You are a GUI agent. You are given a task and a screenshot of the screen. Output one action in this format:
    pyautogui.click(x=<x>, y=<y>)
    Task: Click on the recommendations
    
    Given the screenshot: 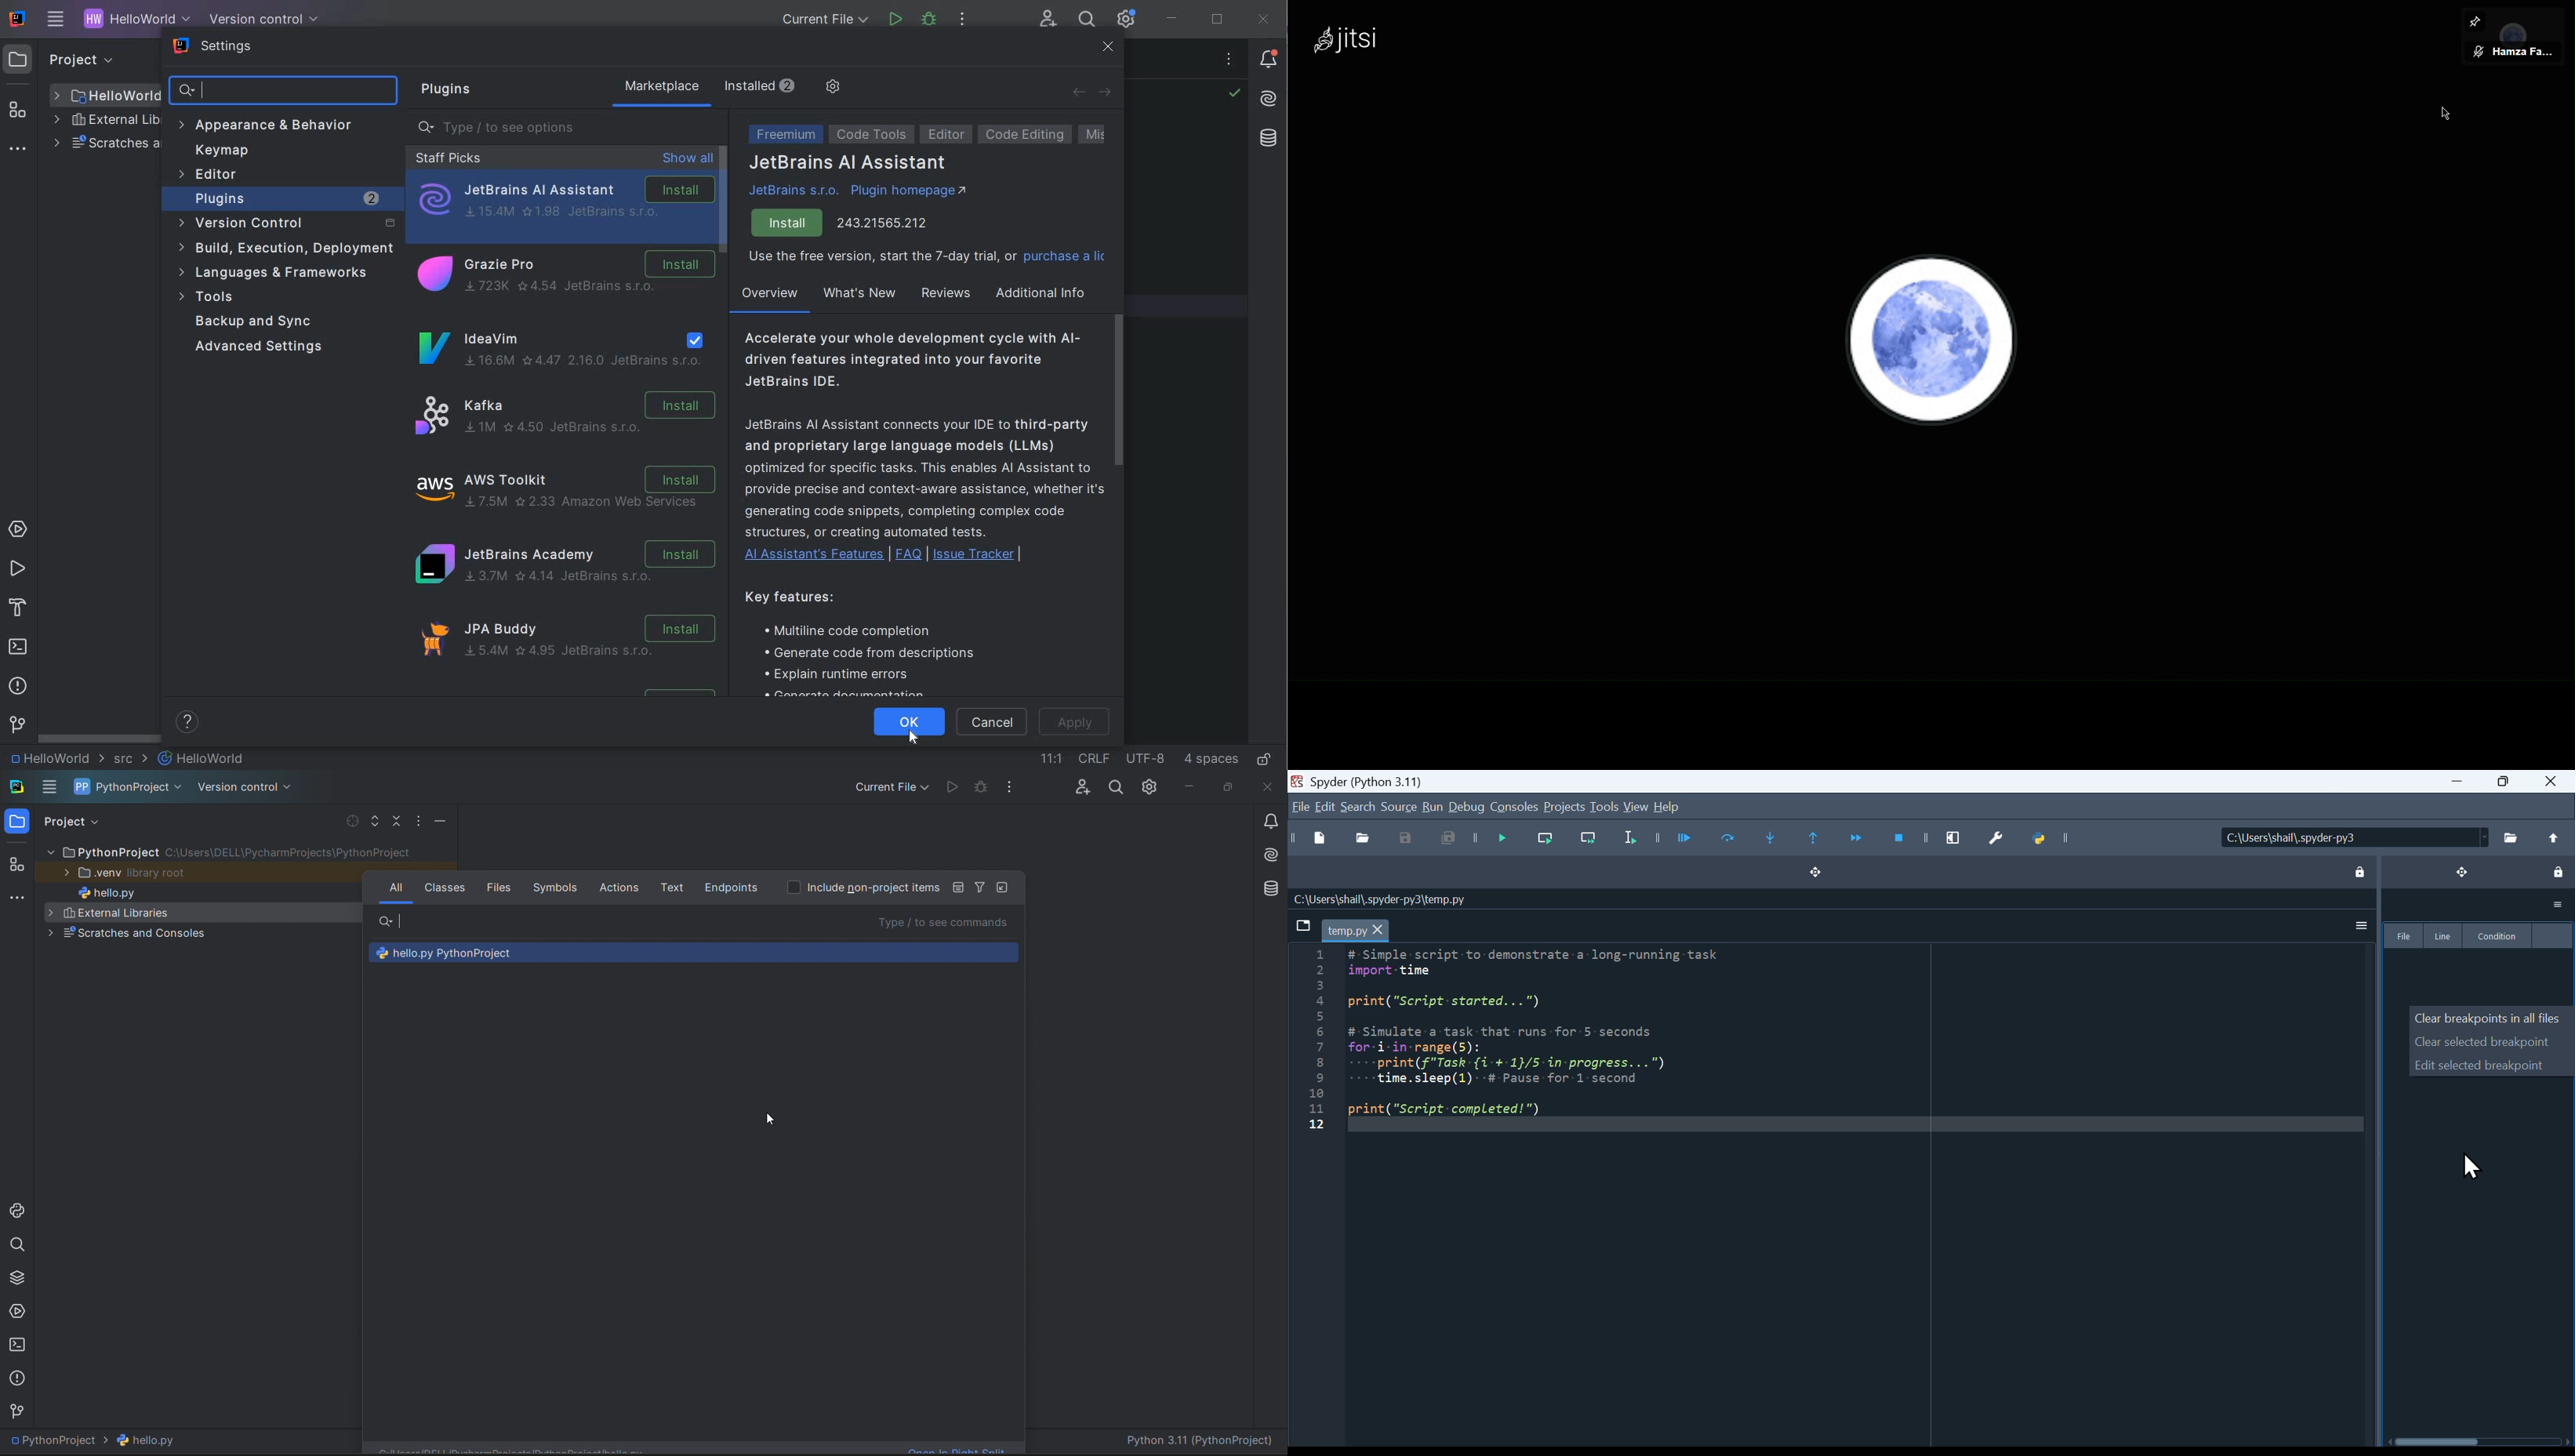 What is the action you would take?
    pyautogui.click(x=692, y=953)
    